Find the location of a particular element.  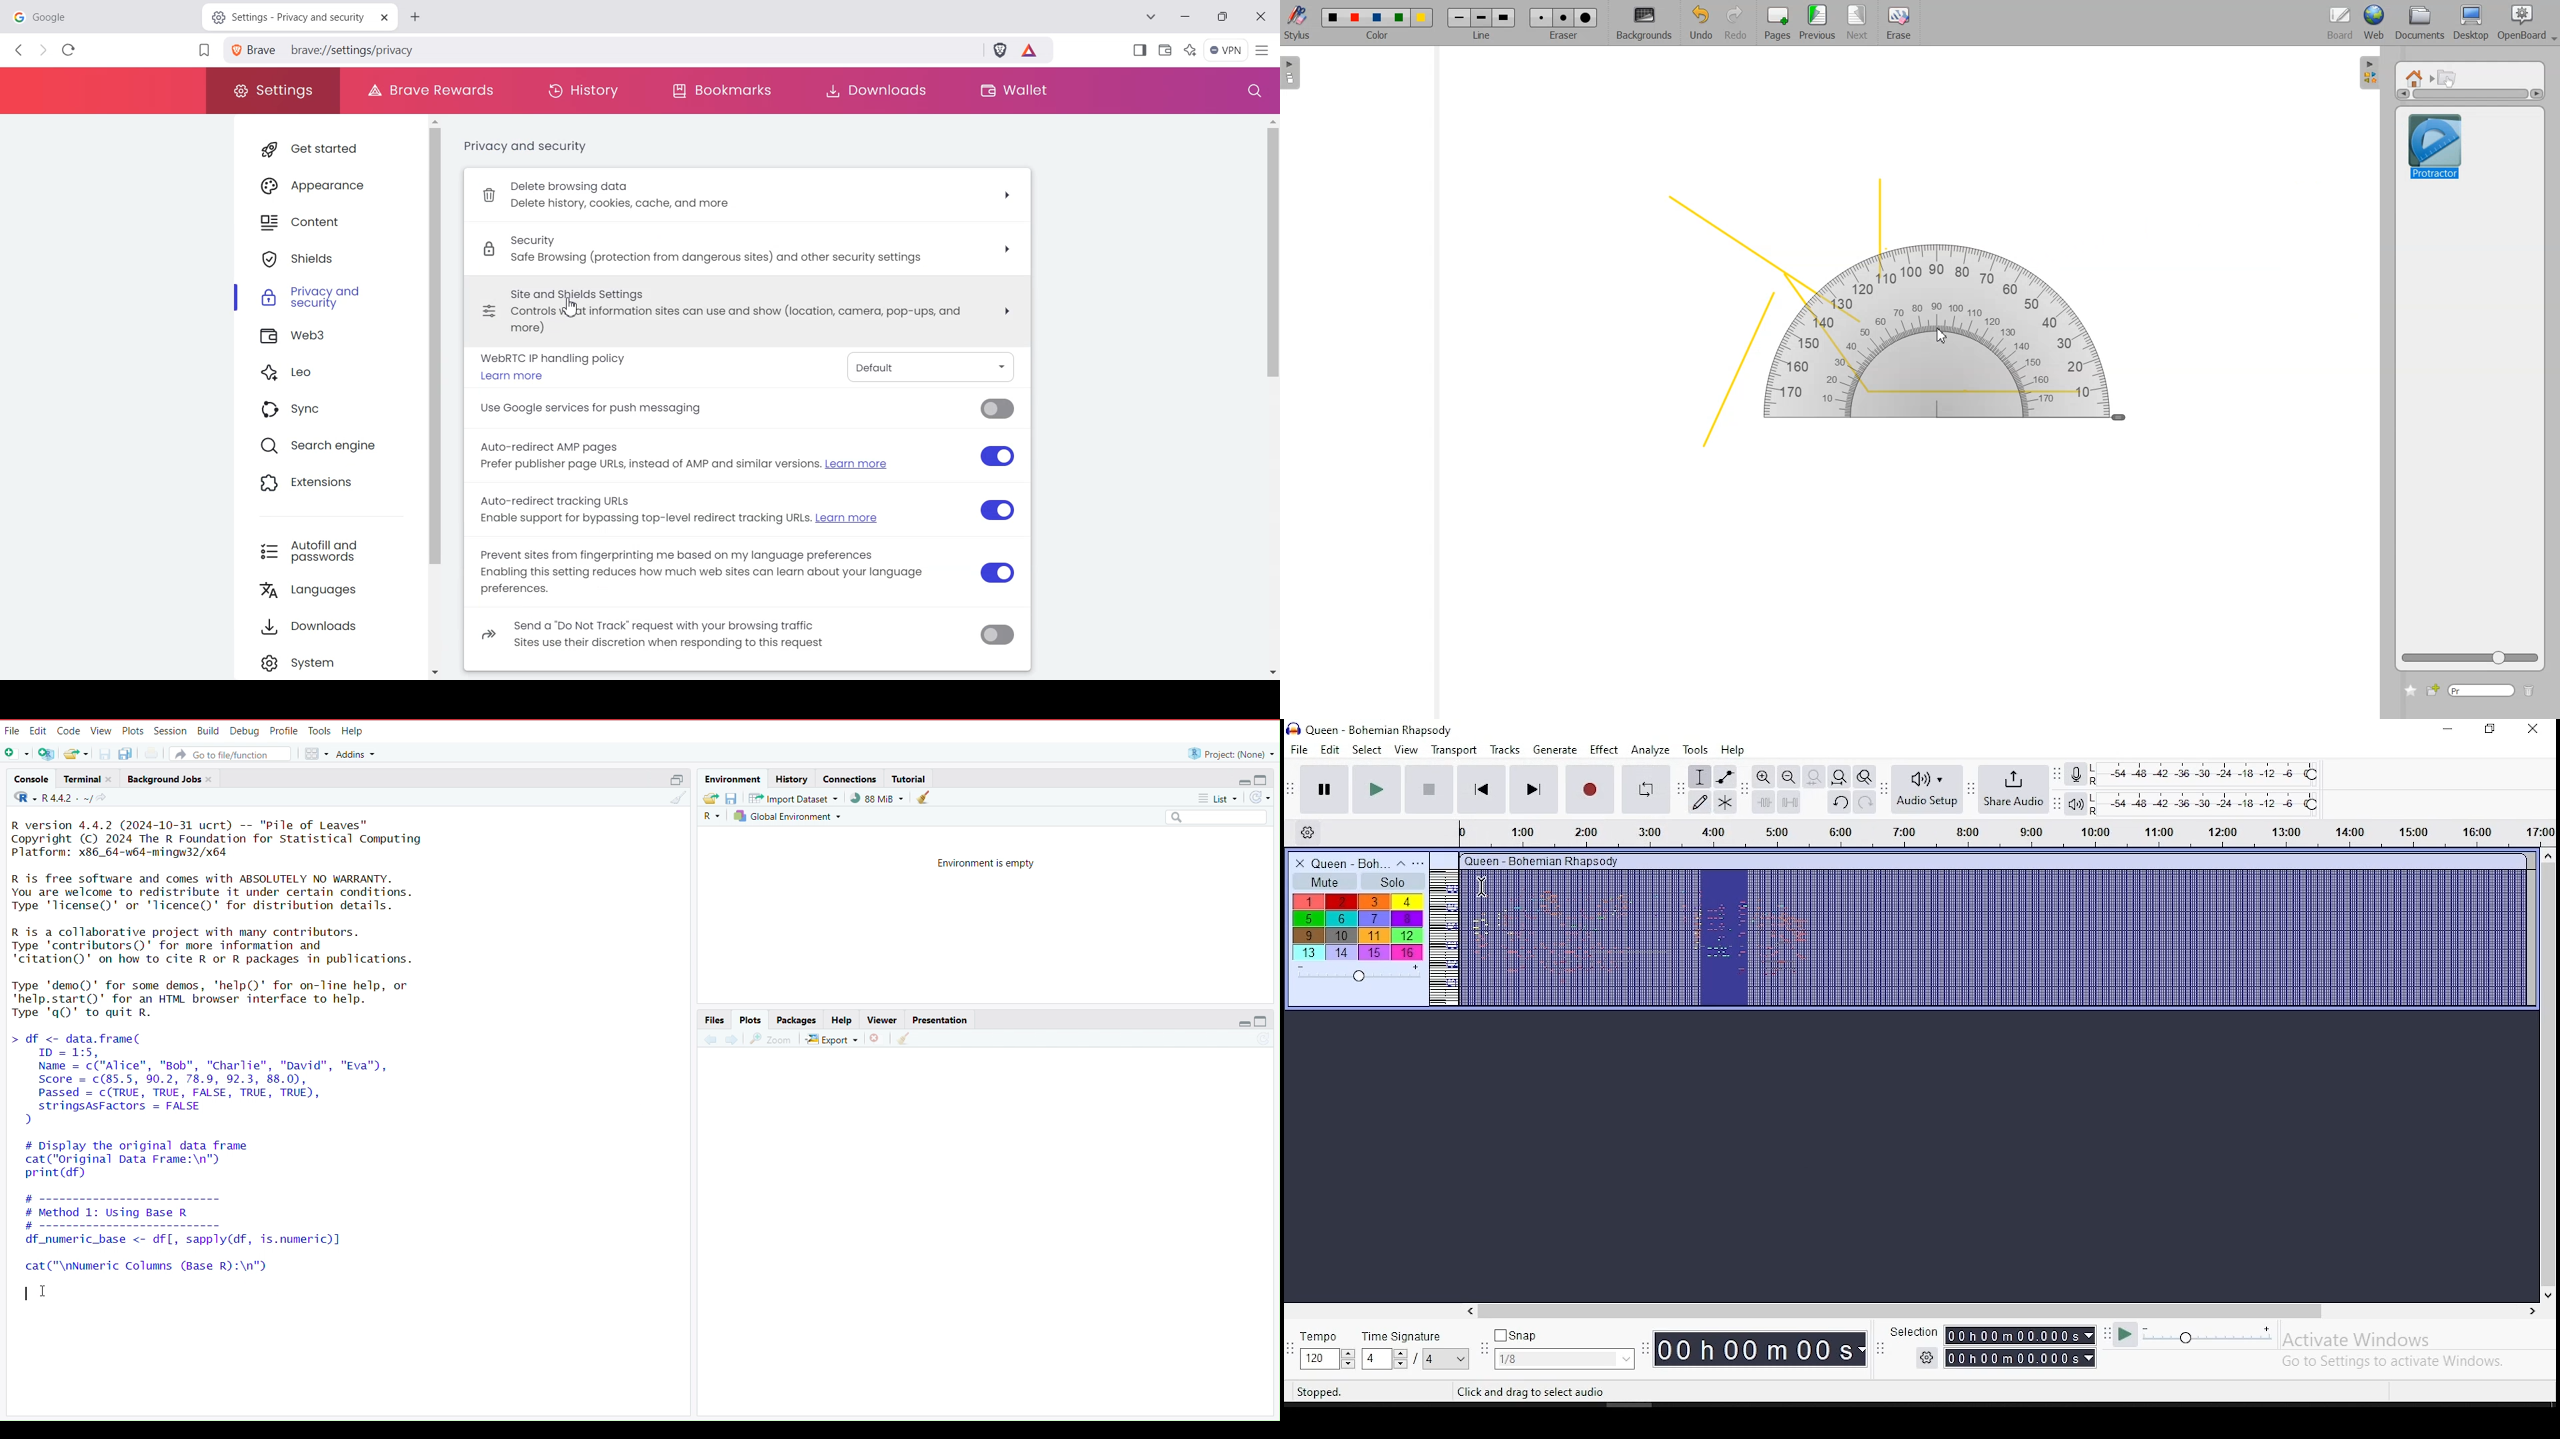

empty area is located at coordinates (972, 1241).